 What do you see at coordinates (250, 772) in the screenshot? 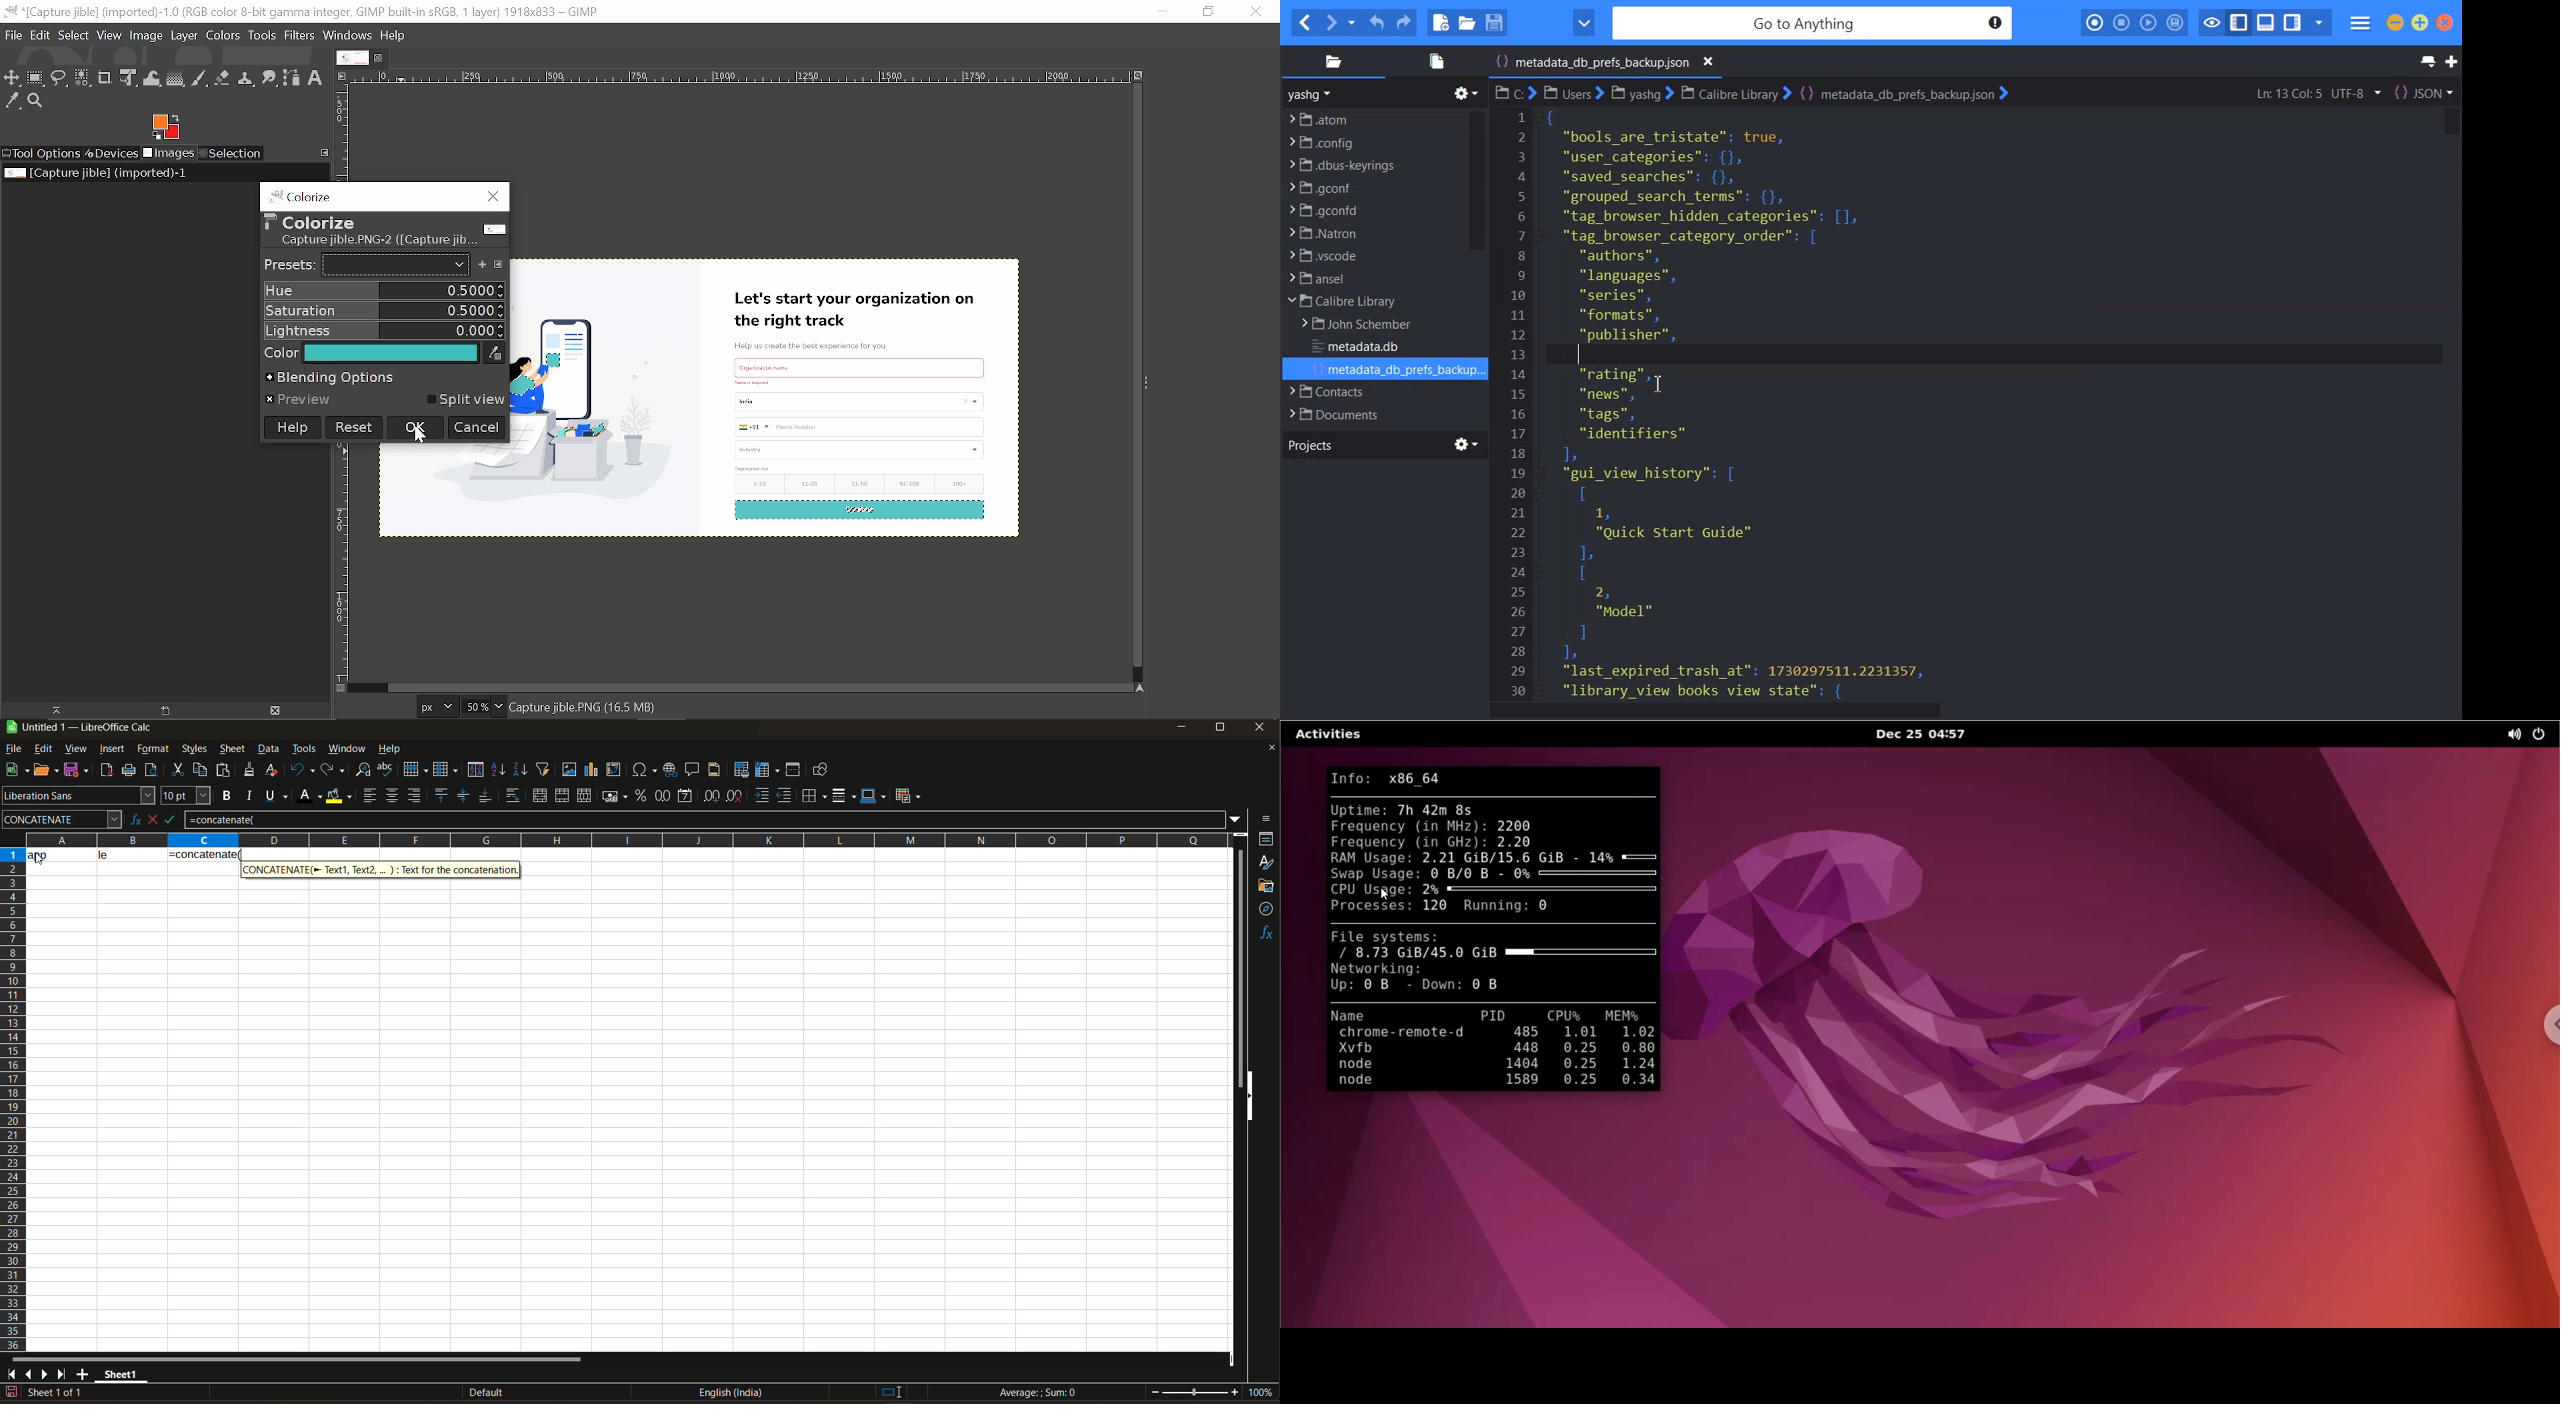
I see `clone formatting` at bounding box center [250, 772].